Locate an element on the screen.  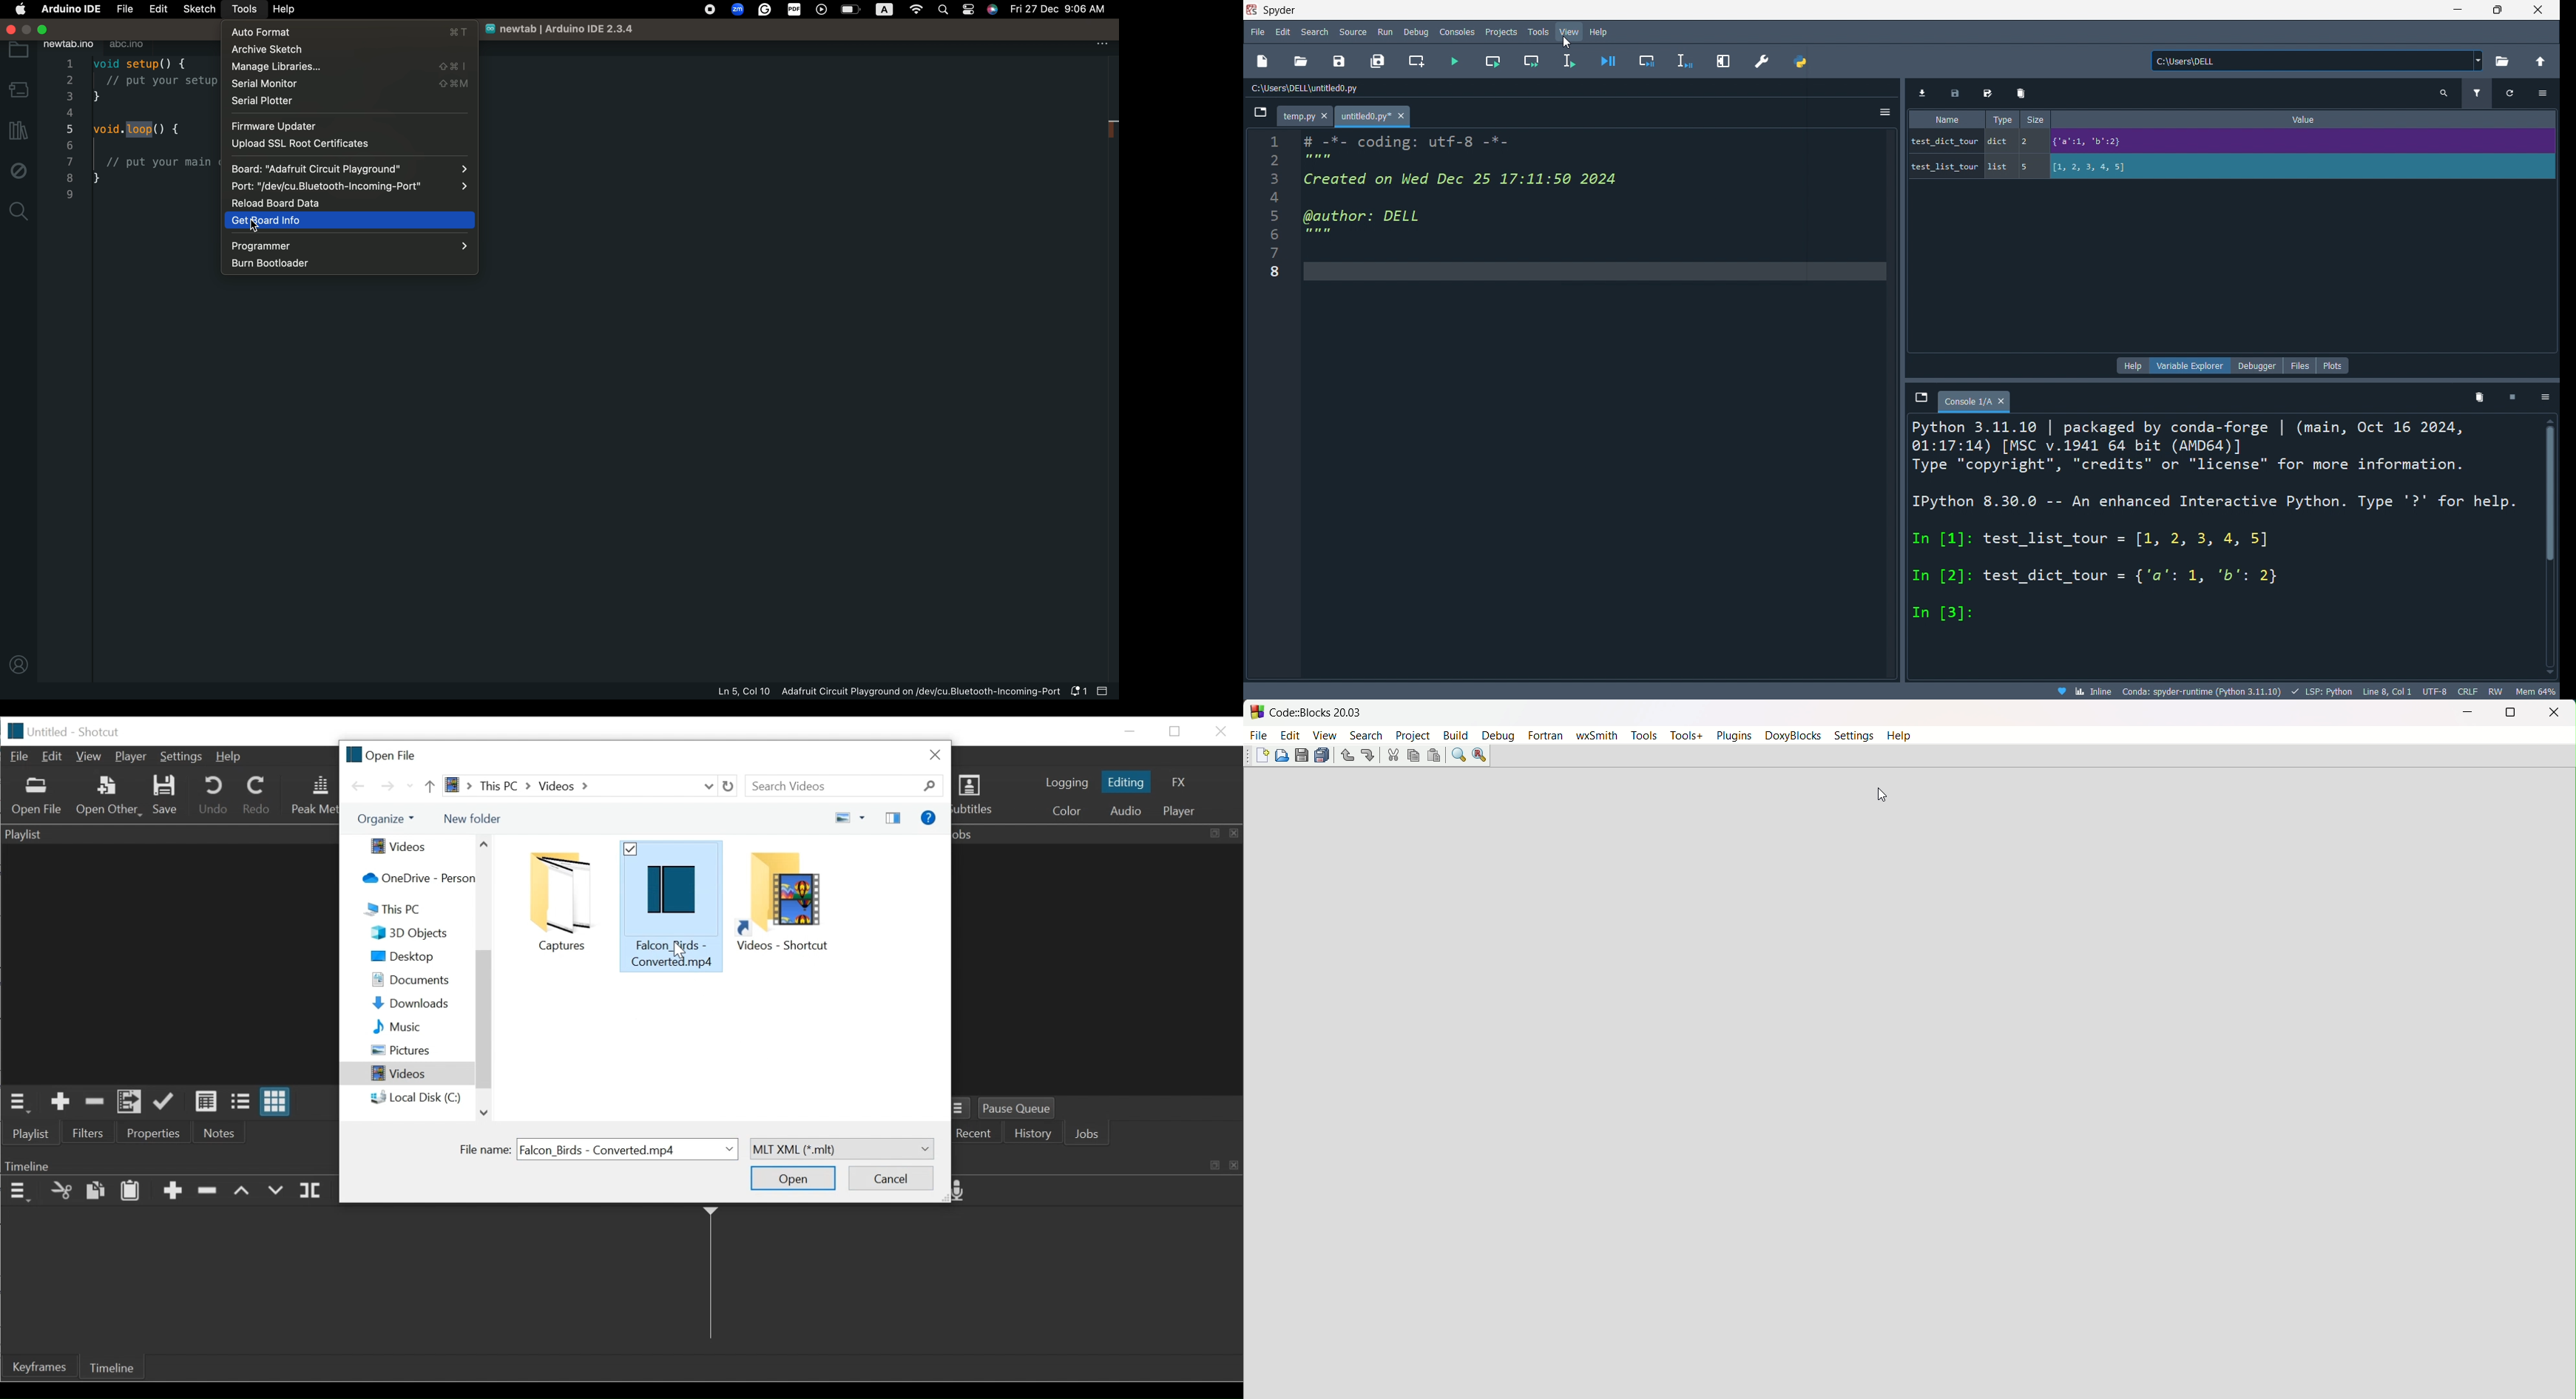
size is located at coordinates (2036, 120).